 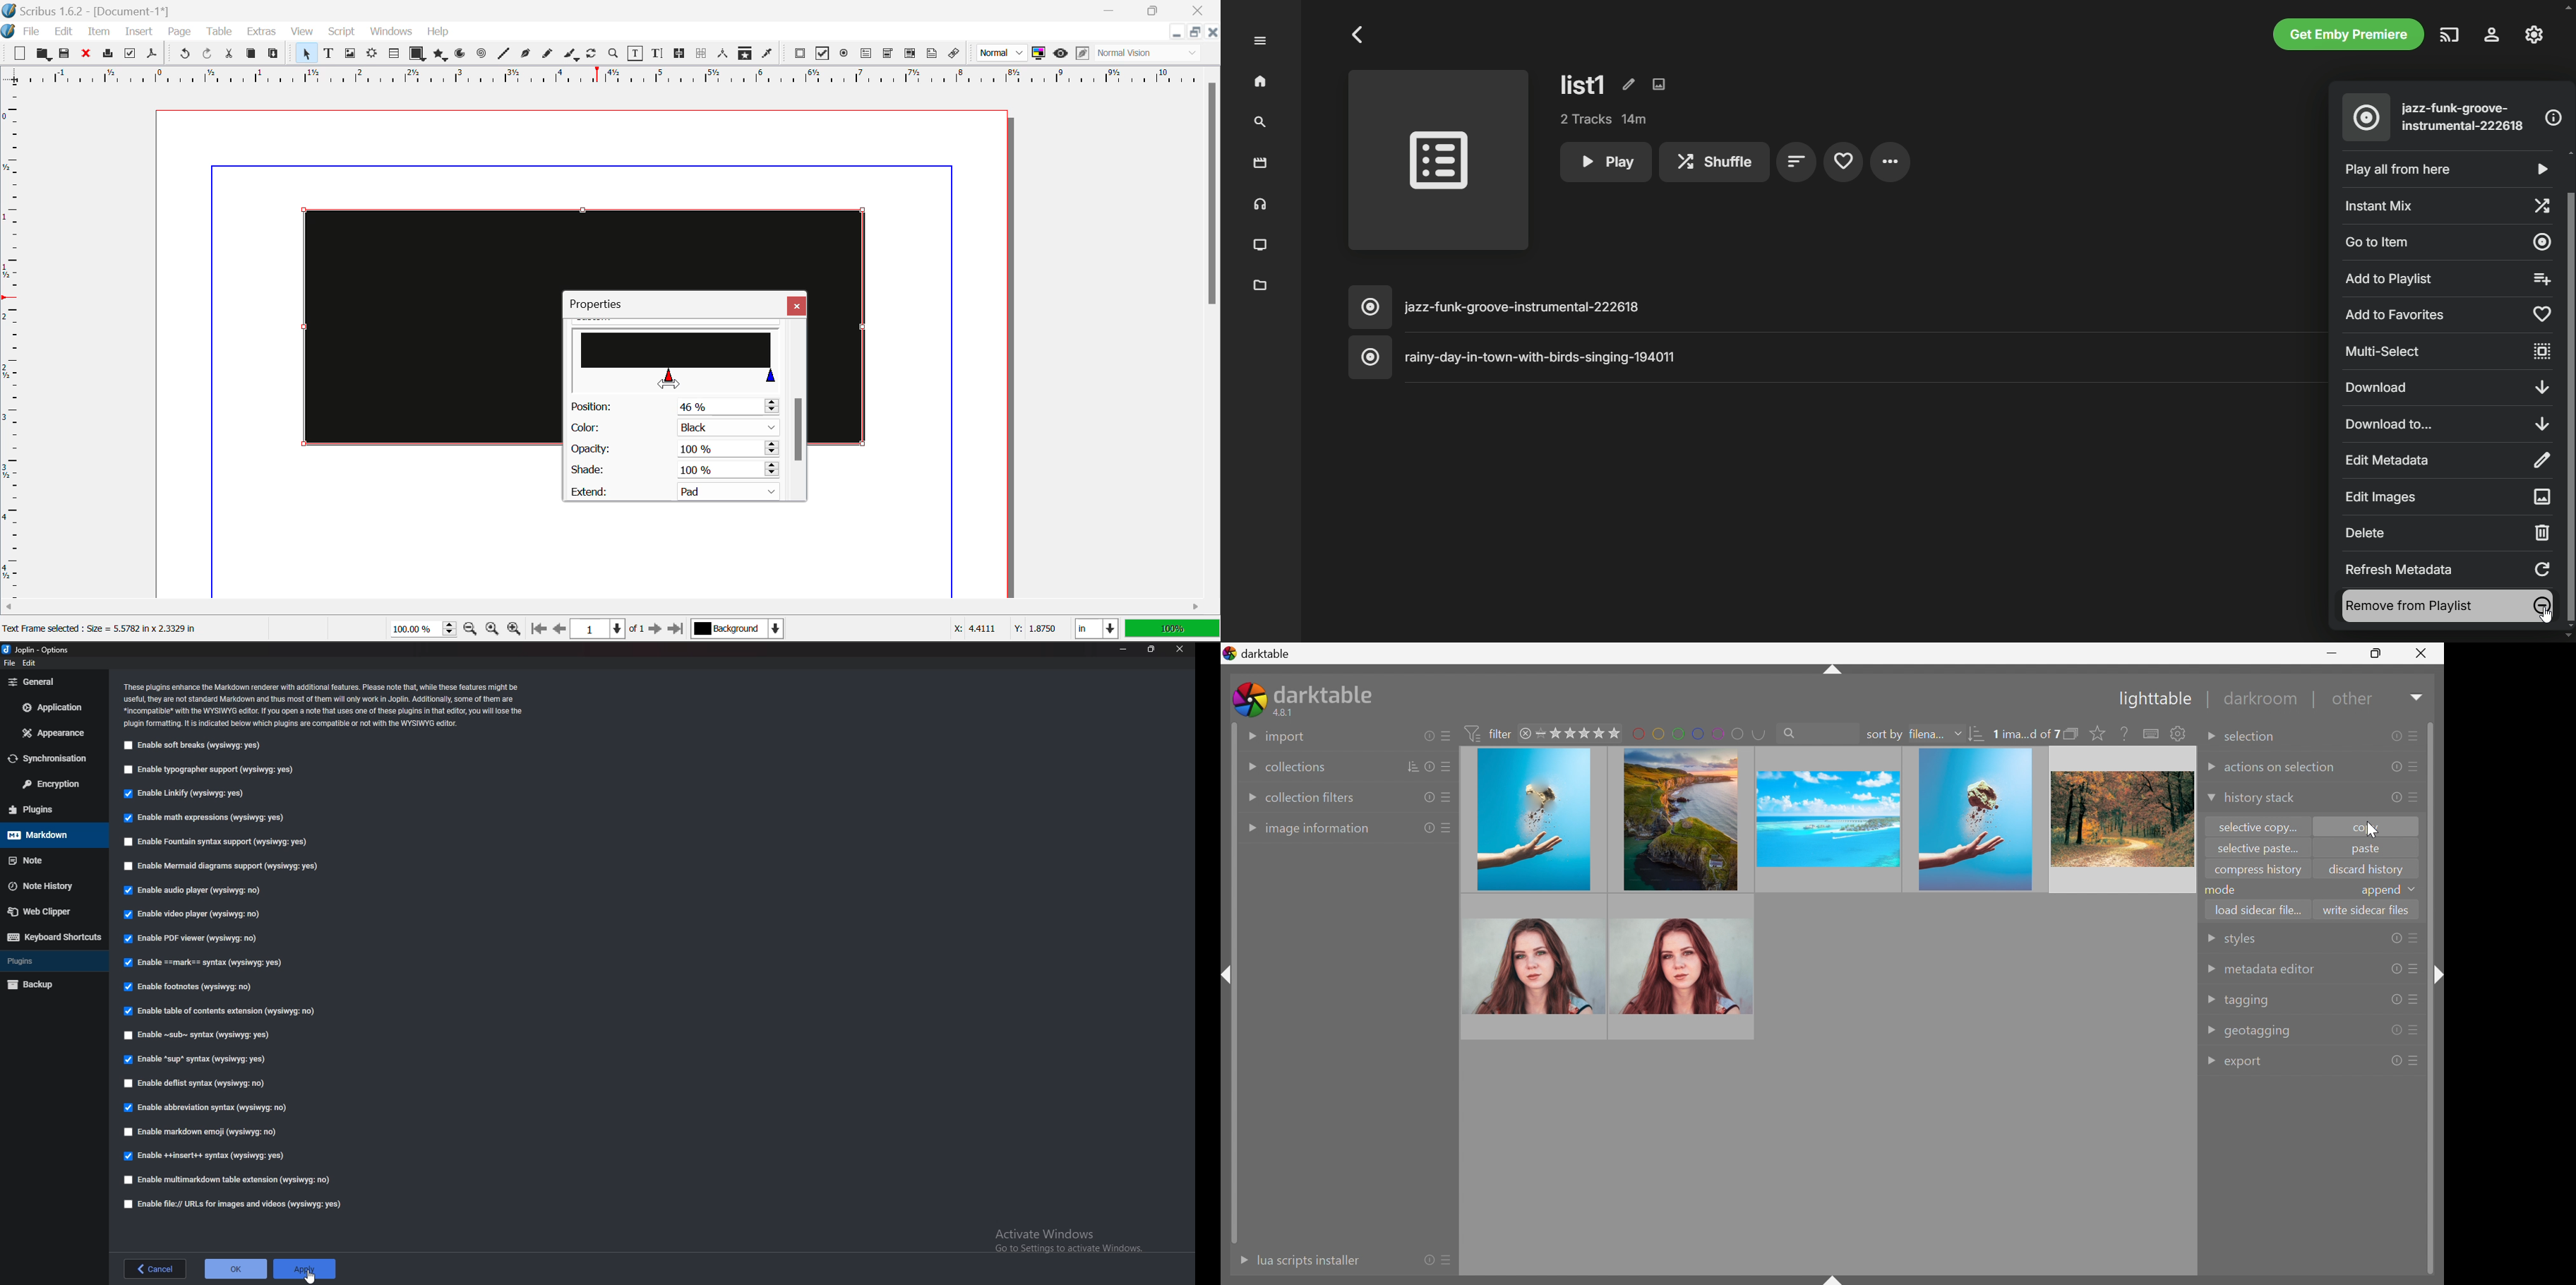 What do you see at coordinates (2435, 977) in the screenshot?
I see `shift+ctrl+r` at bounding box center [2435, 977].